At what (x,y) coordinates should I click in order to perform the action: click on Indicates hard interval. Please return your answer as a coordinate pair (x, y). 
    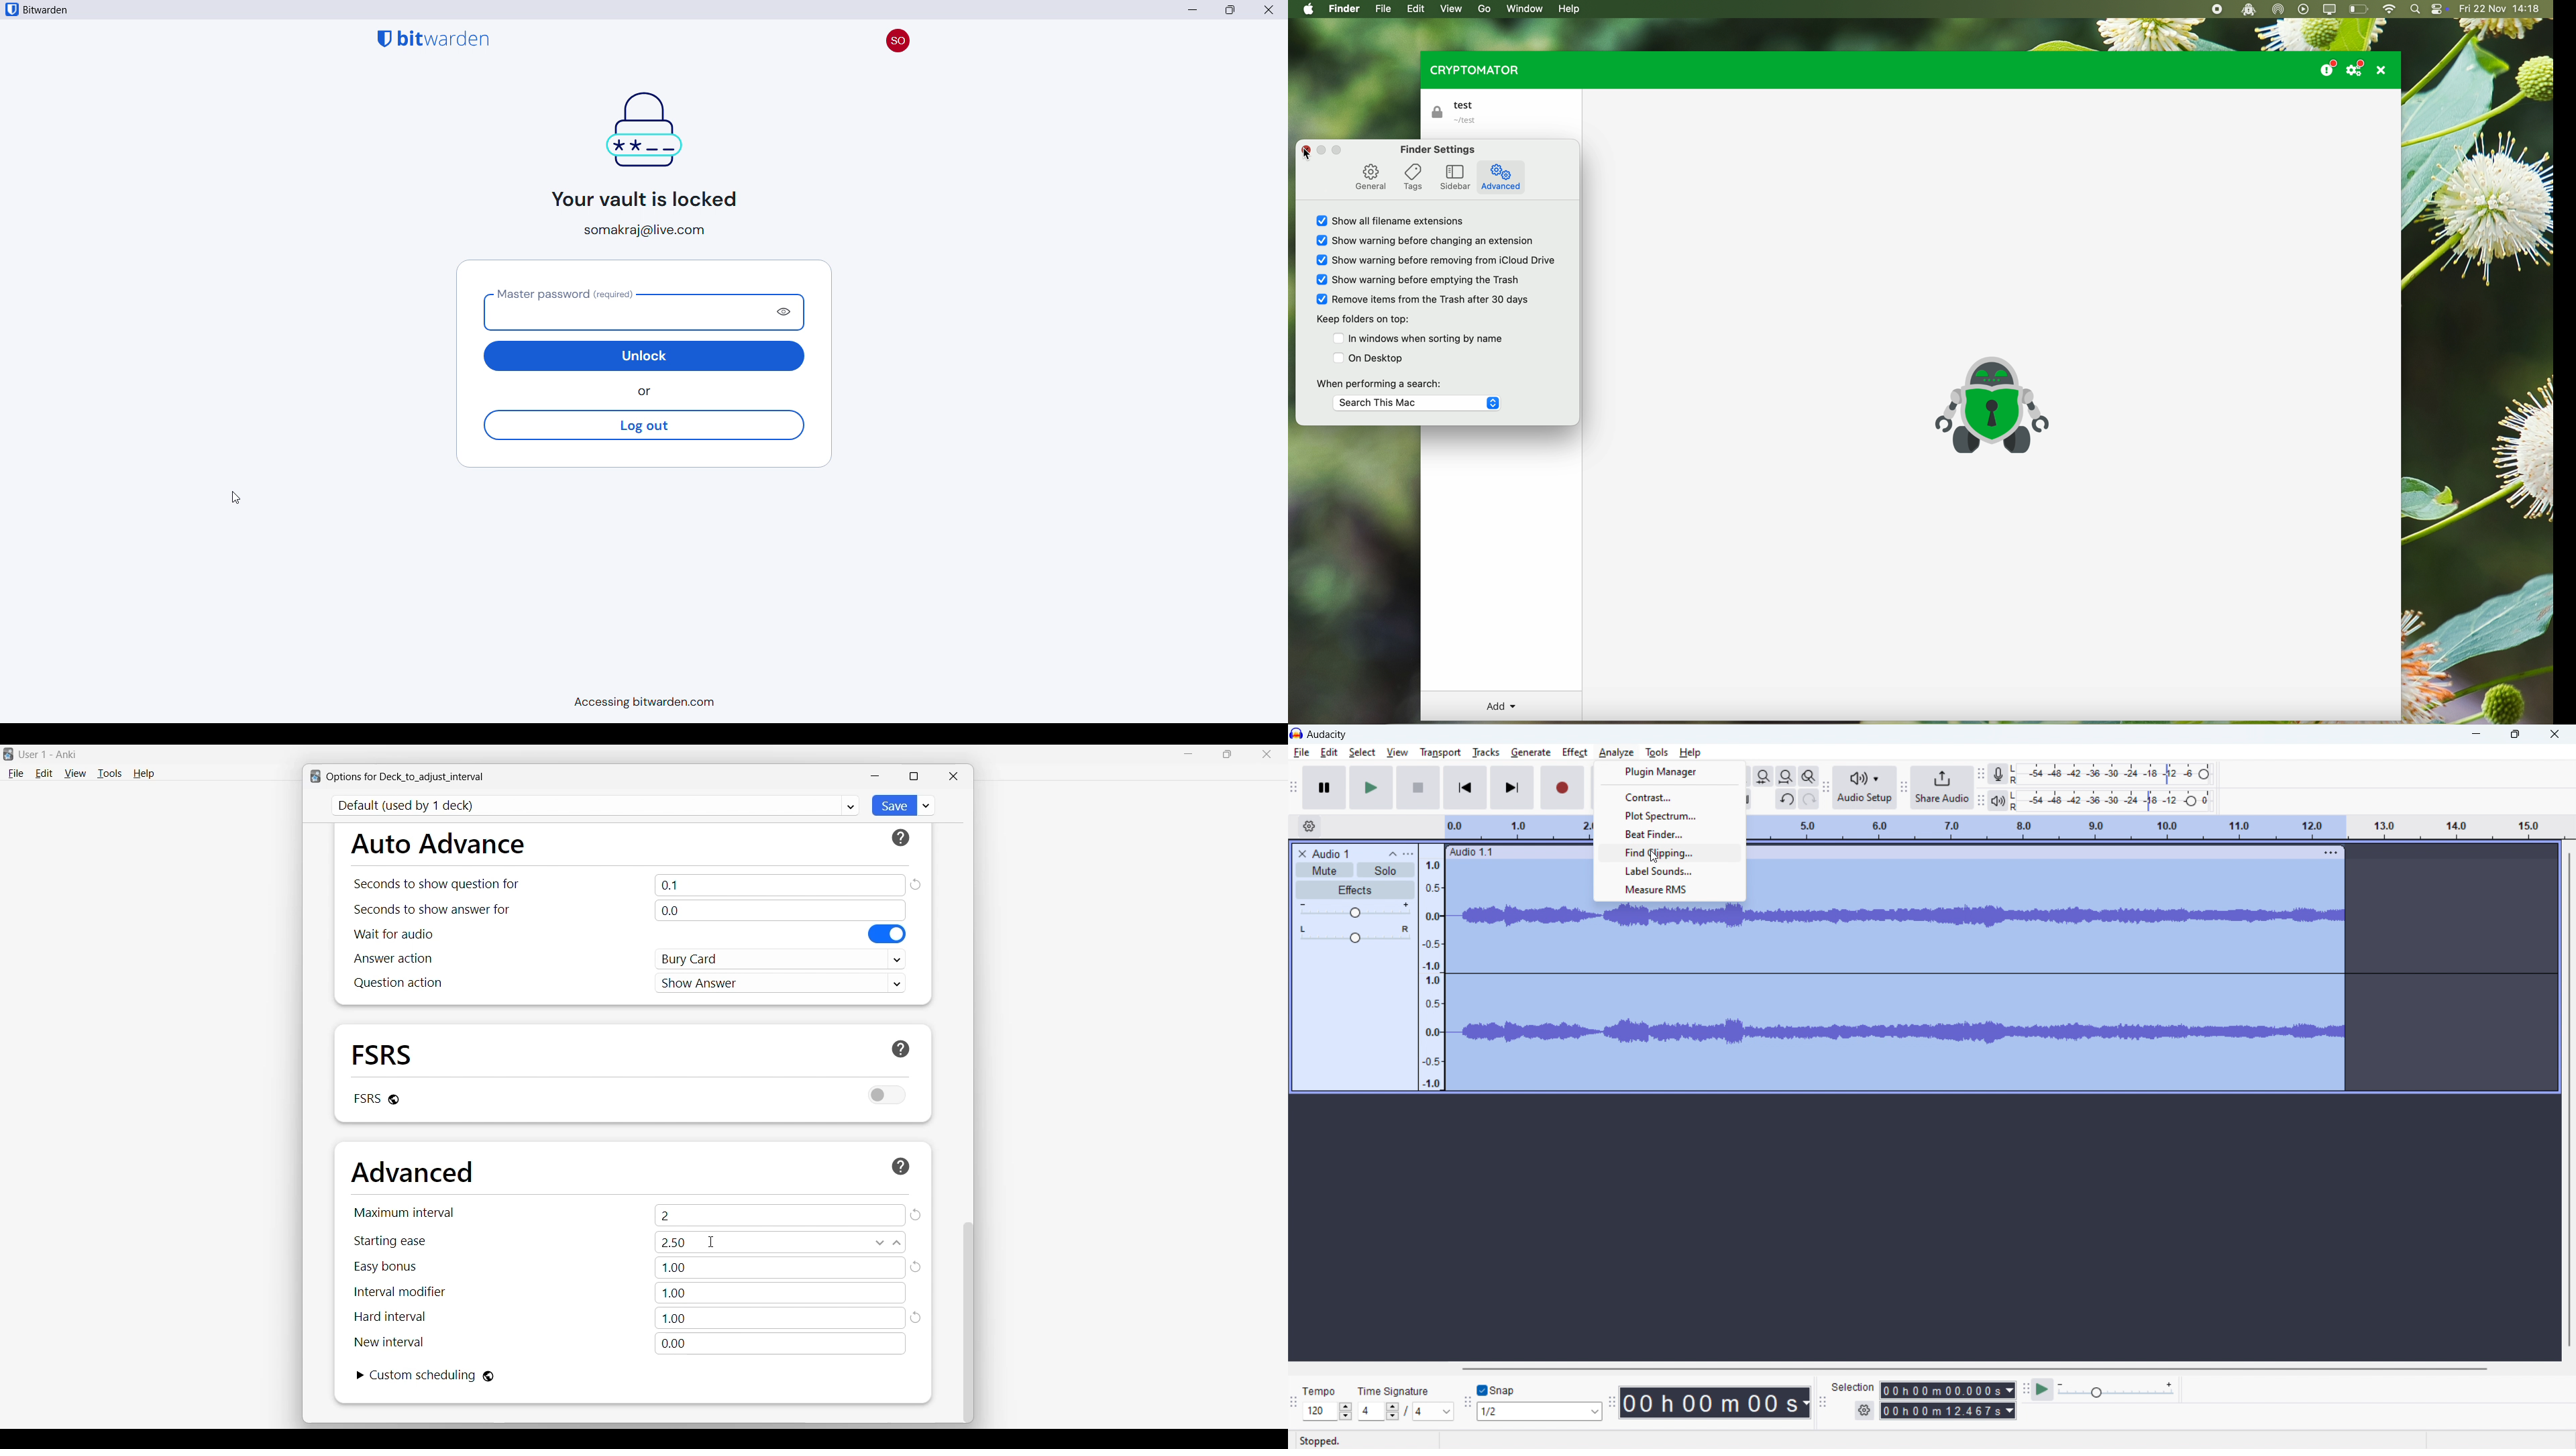
    Looking at the image, I should click on (390, 1317).